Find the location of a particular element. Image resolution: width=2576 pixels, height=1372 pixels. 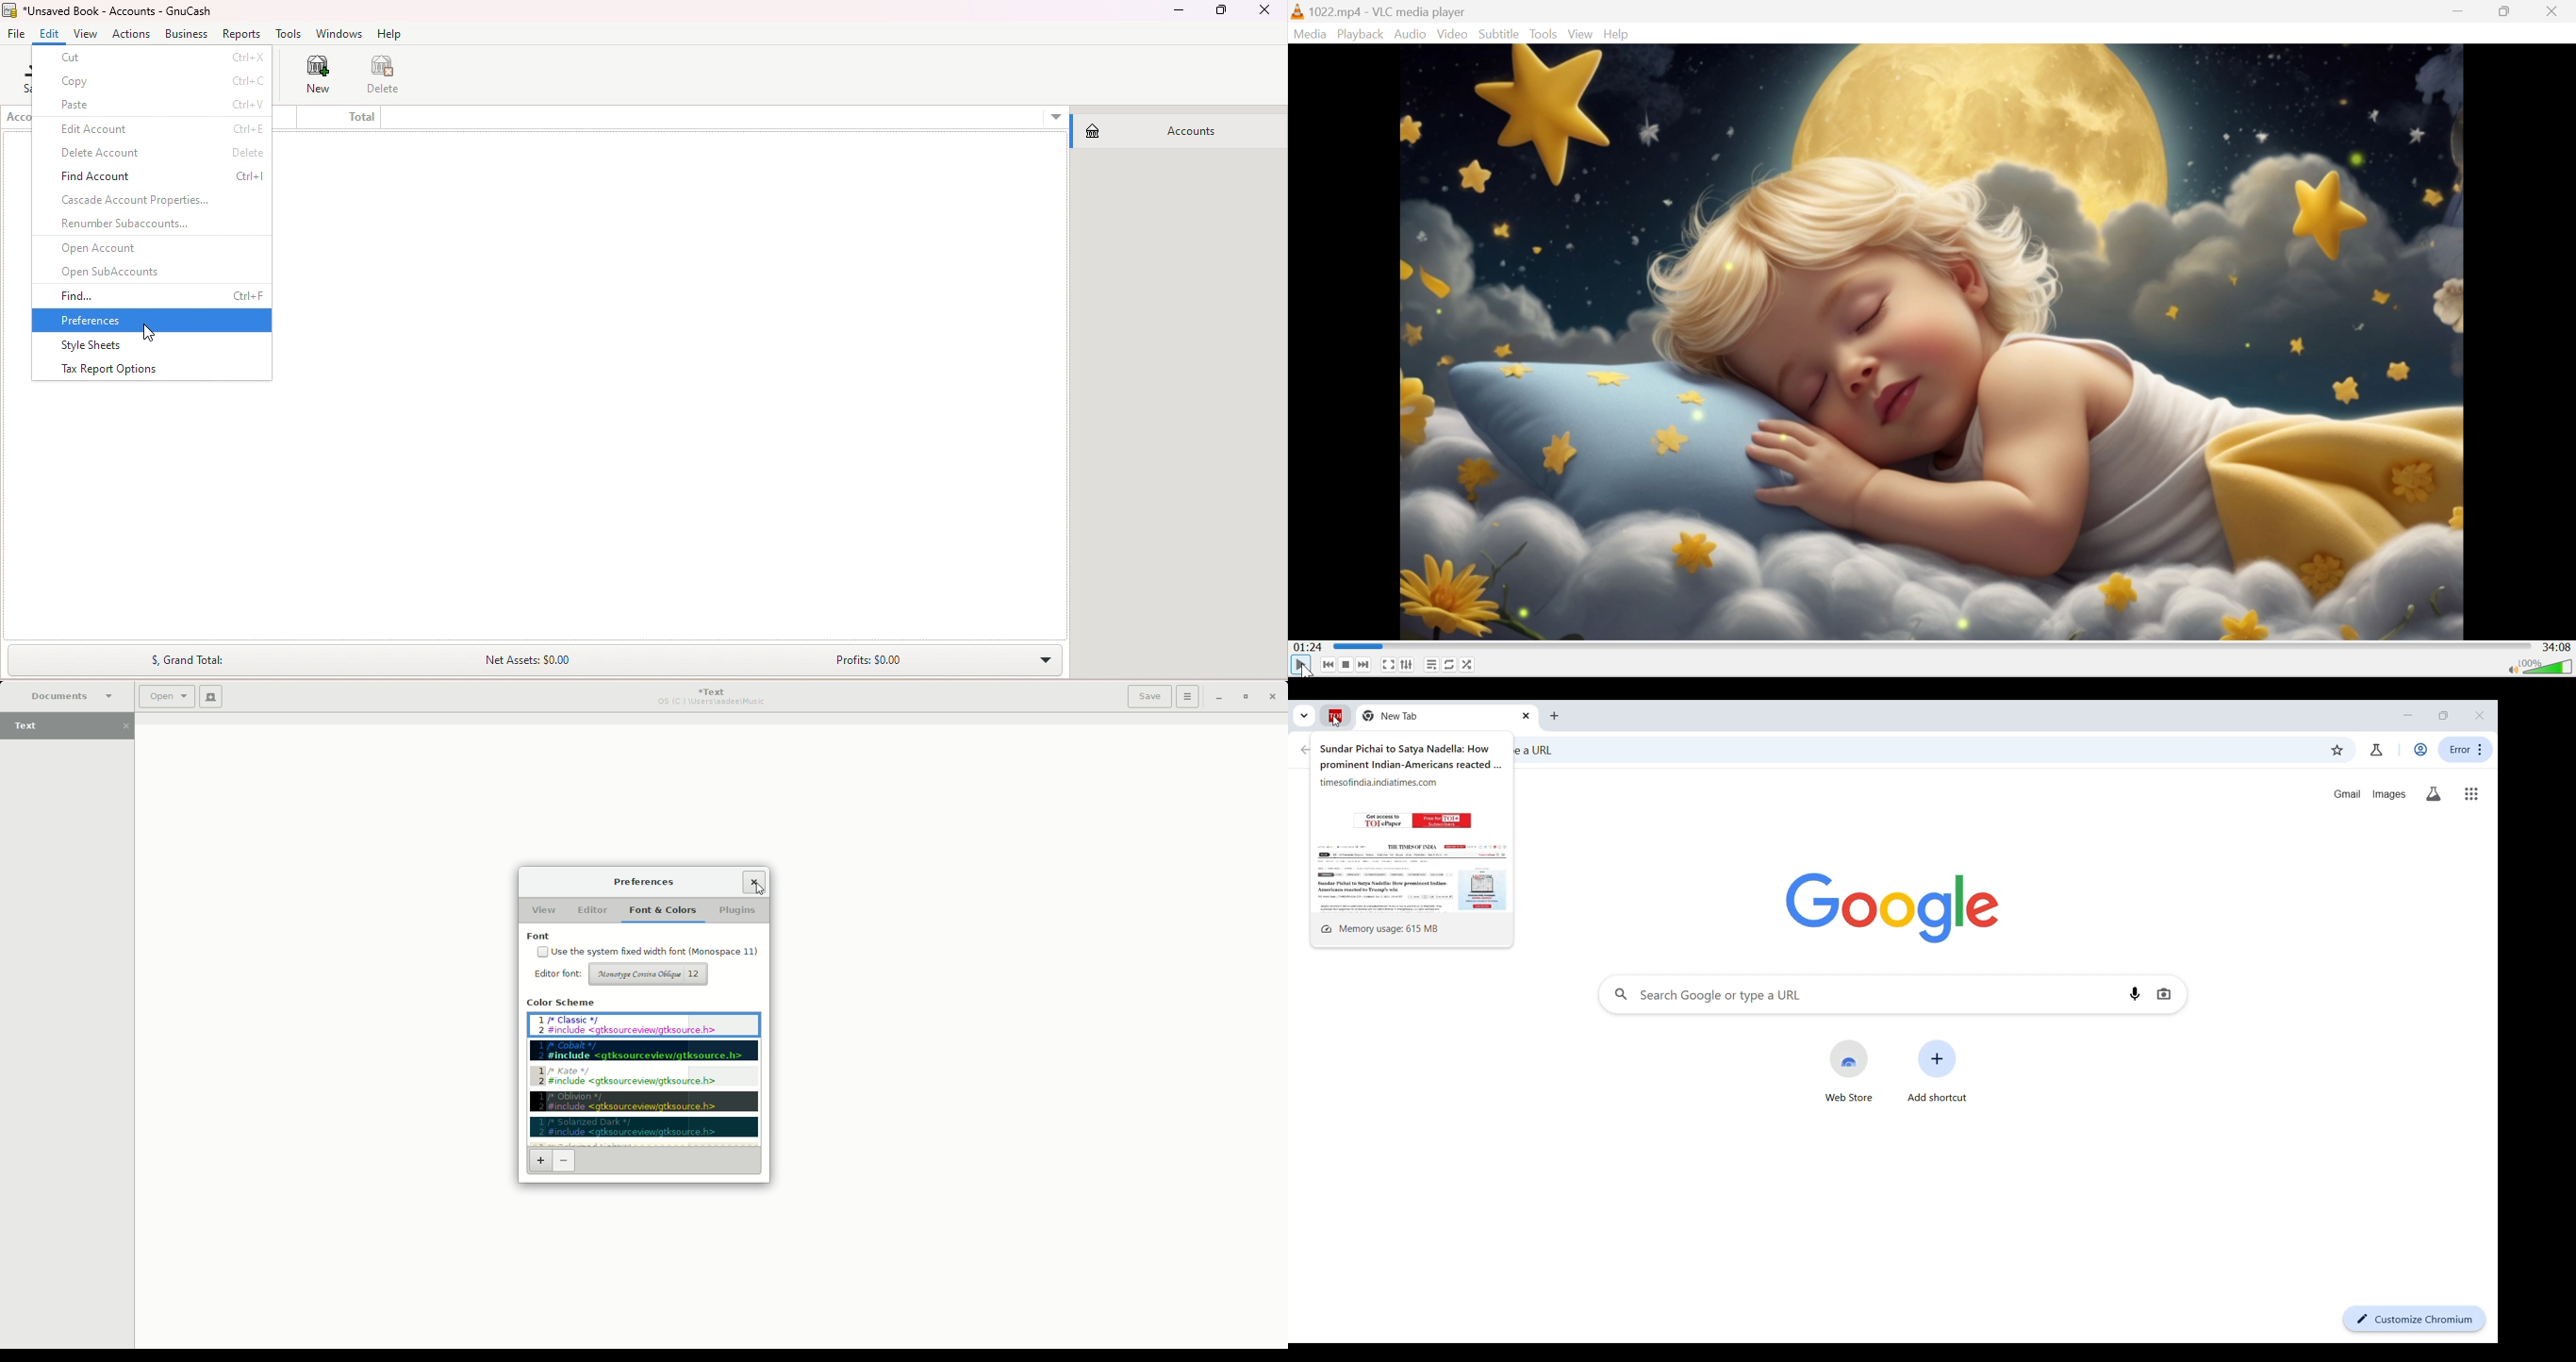

Toggle playlist is located at coordinates (1433, 666).